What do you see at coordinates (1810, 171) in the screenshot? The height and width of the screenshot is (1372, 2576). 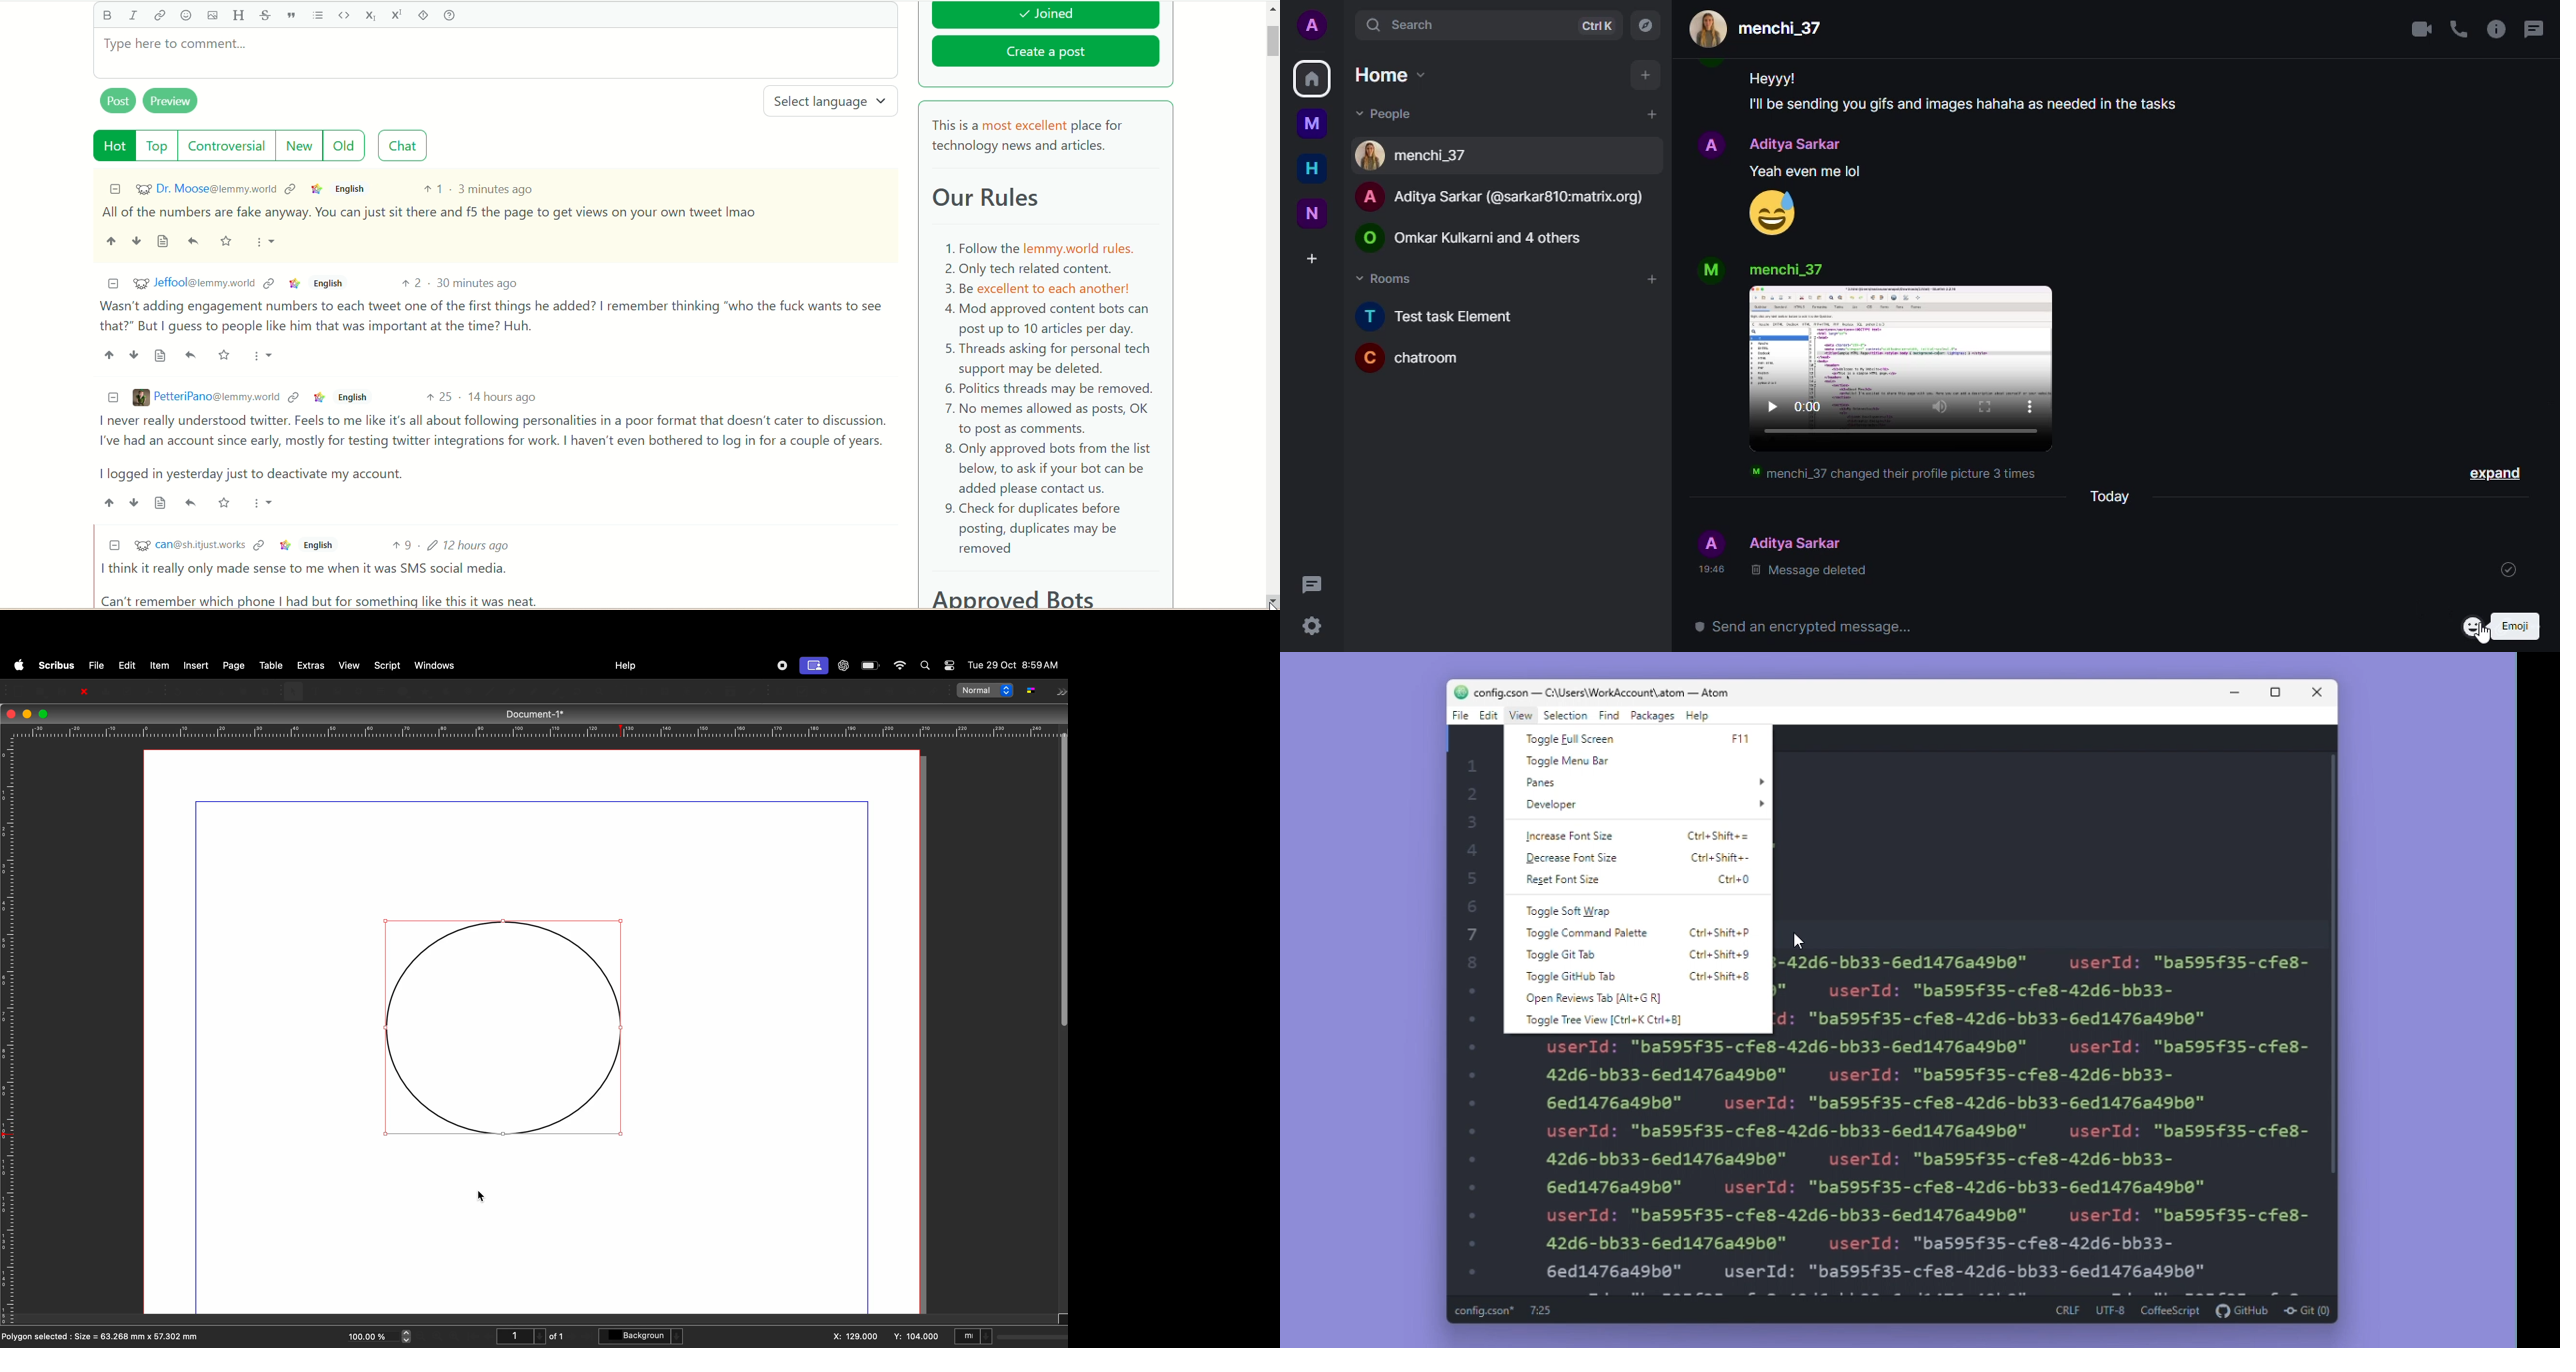 I see `message` at bounding box center [1810, 171].